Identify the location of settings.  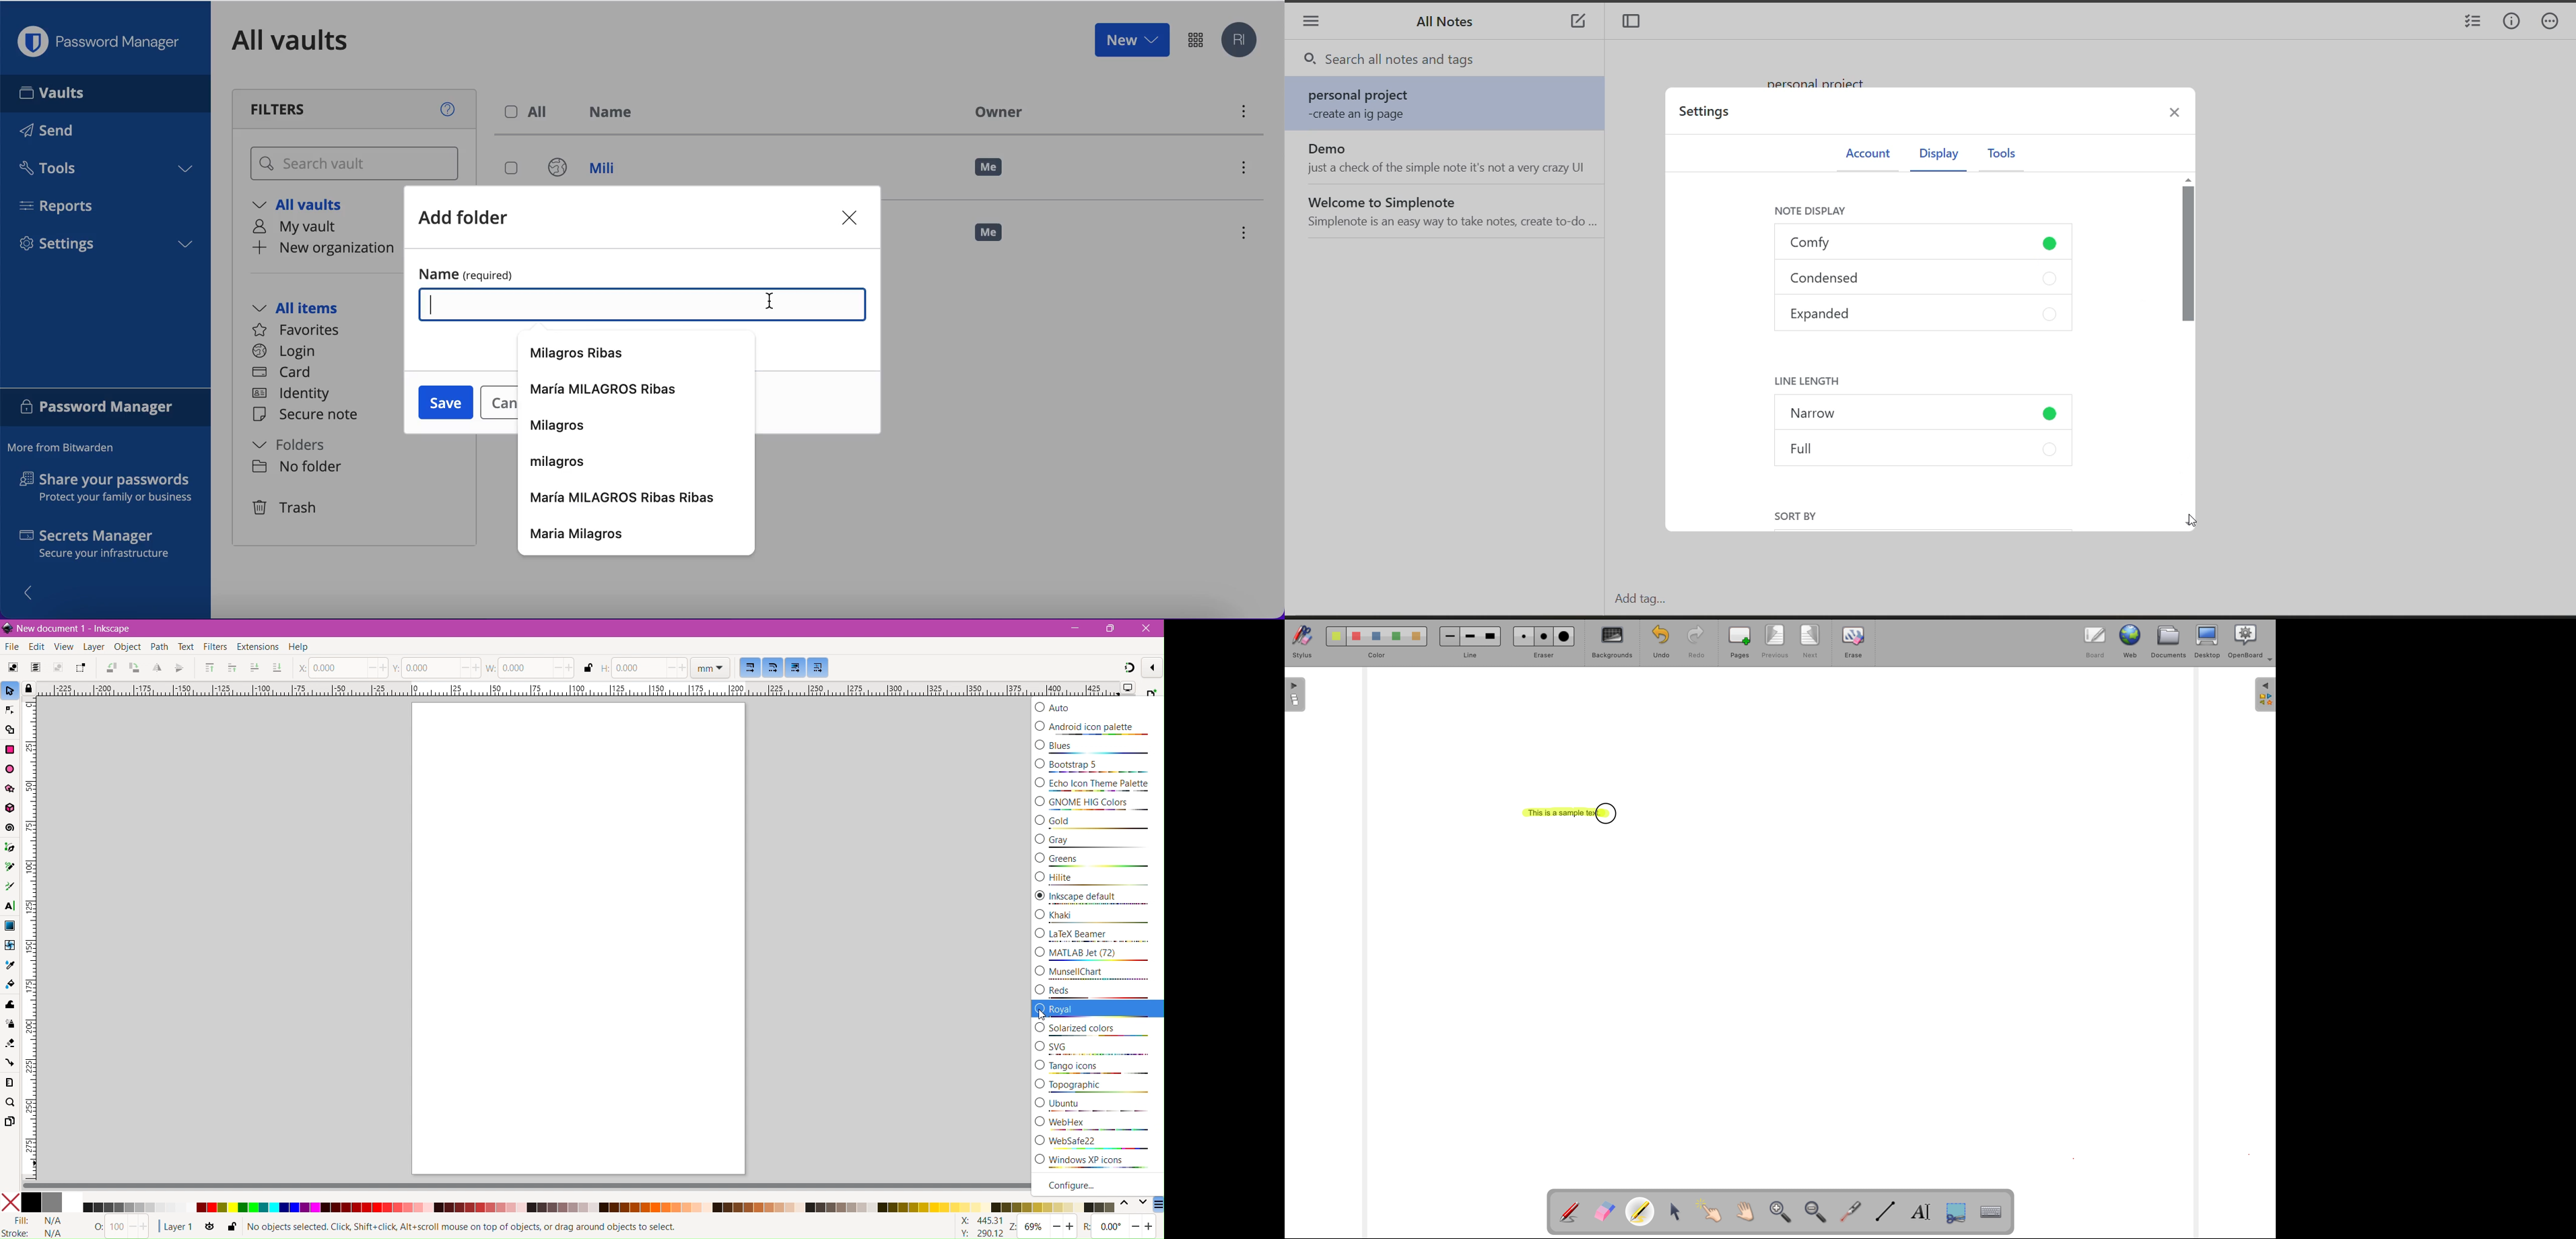
(105, 247).